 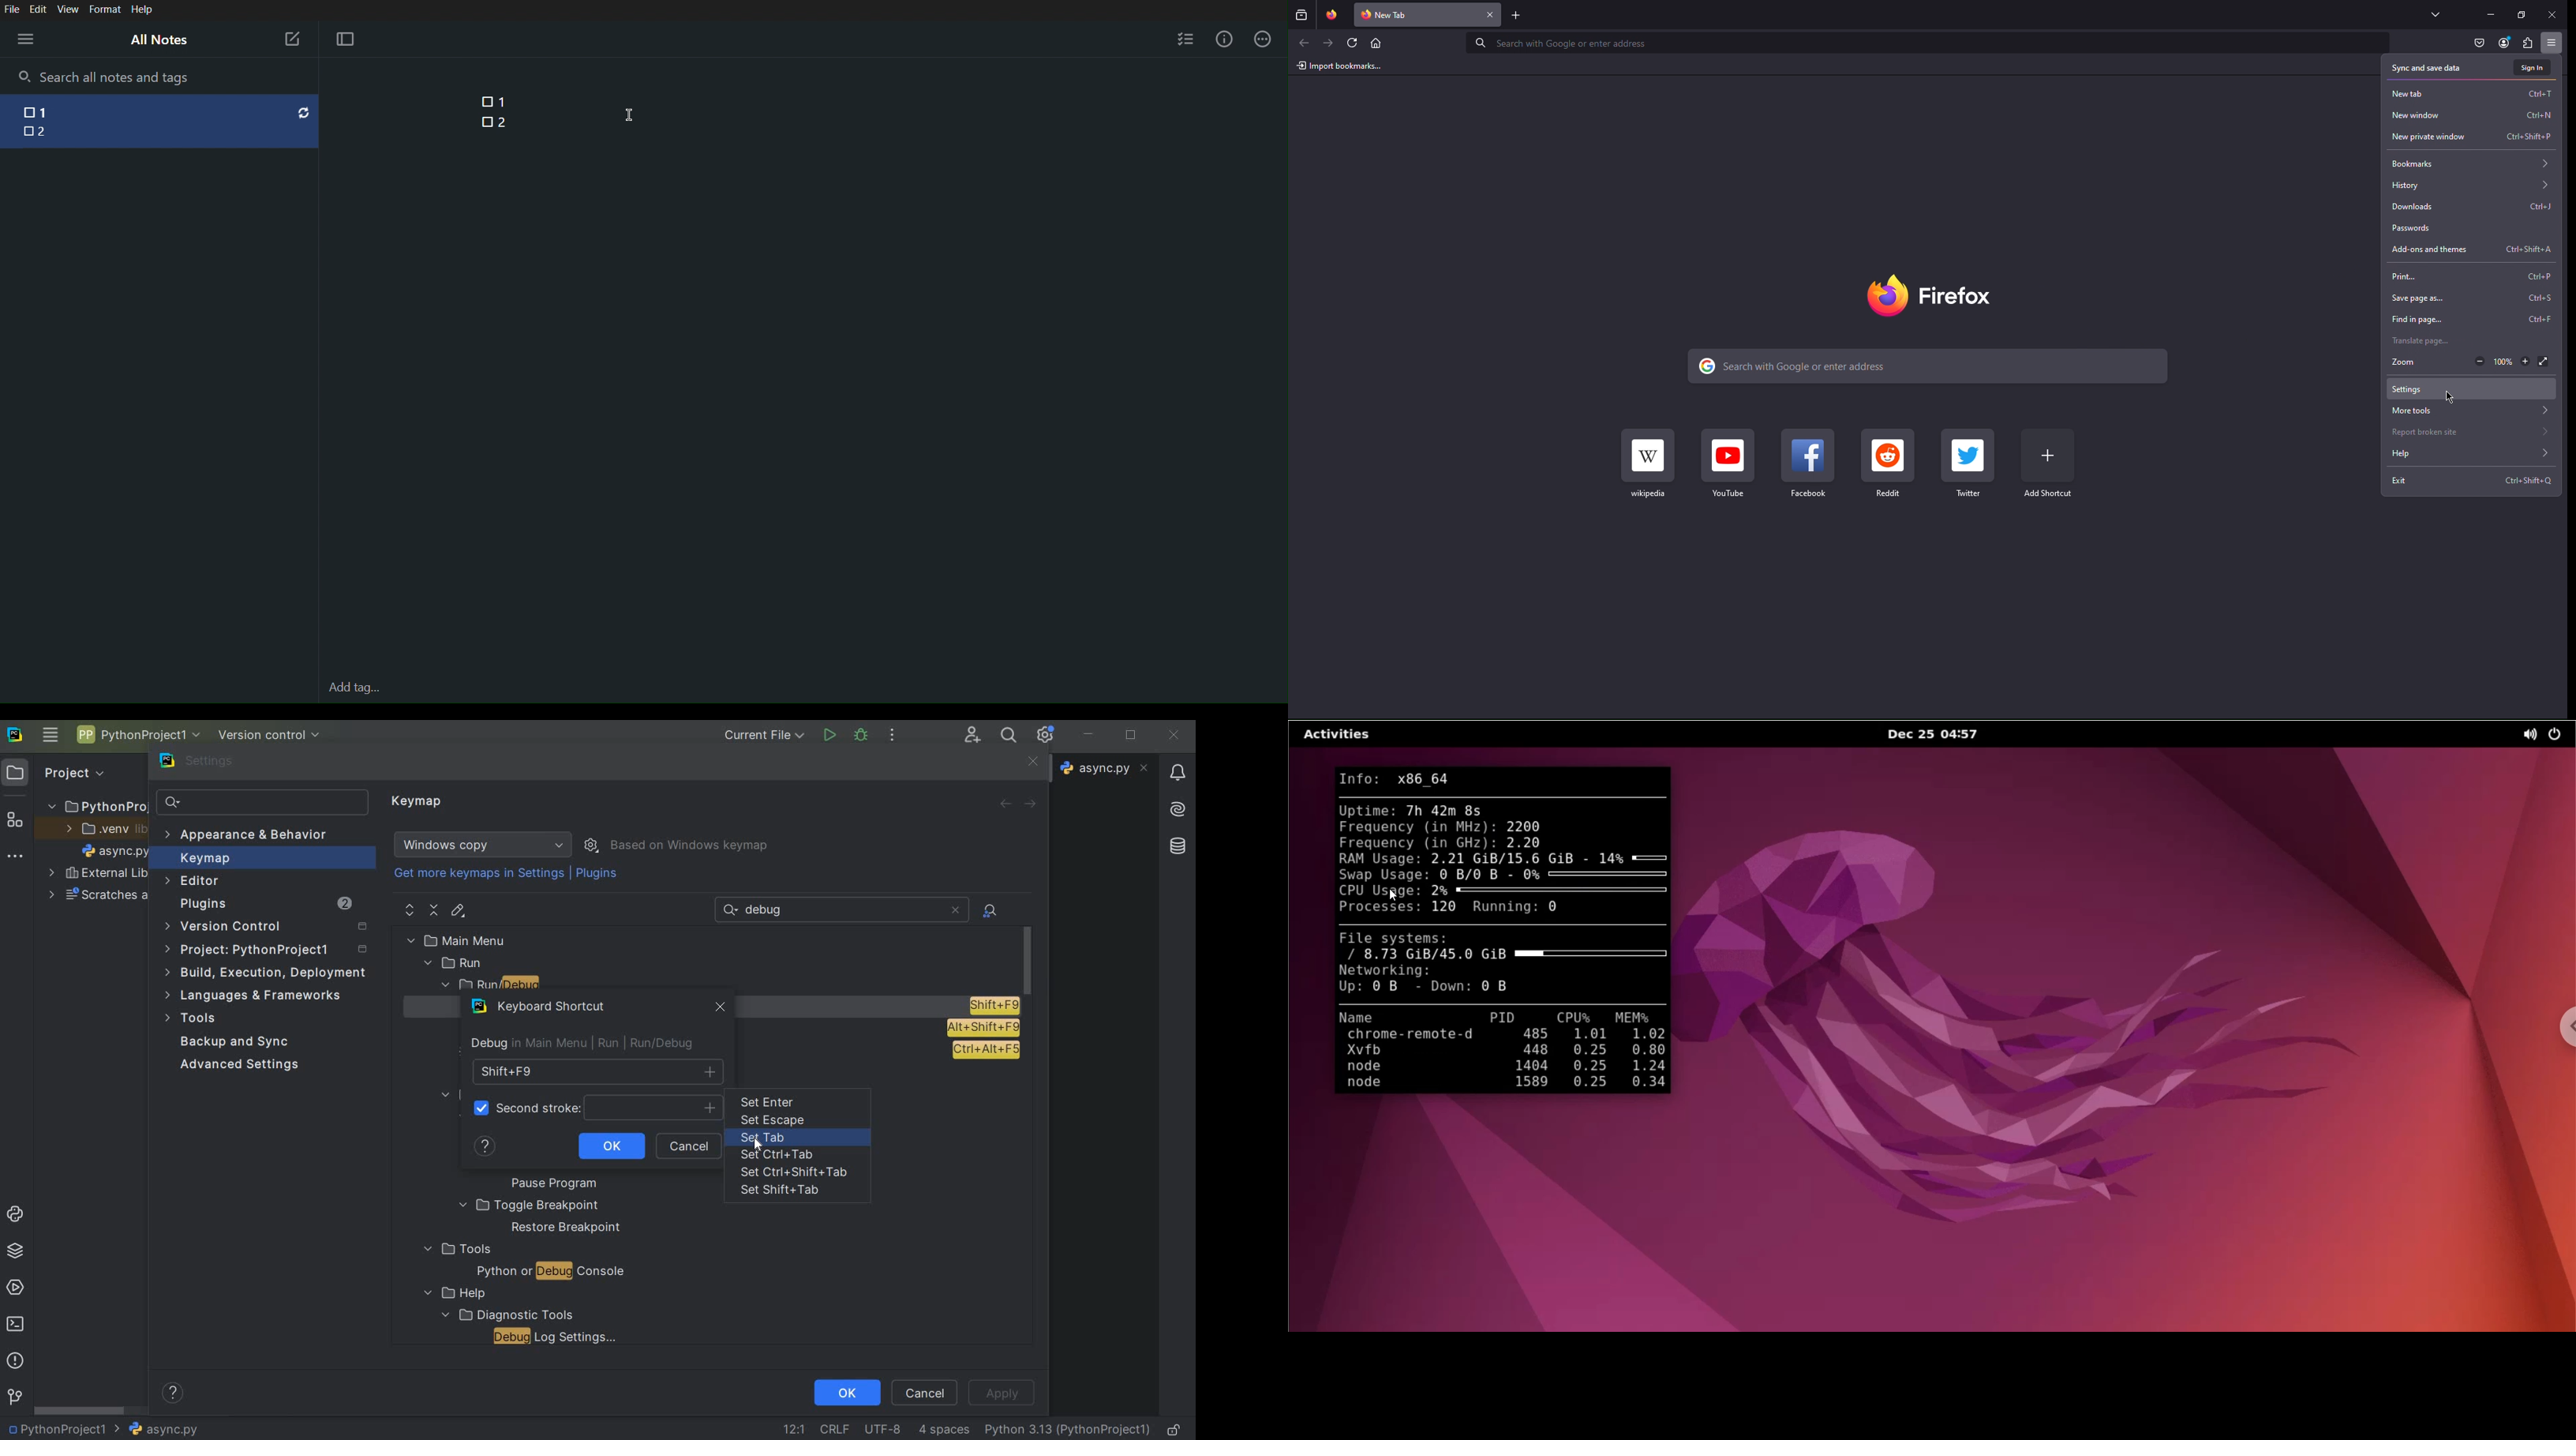 I want to click on View, so click(x=69, y=9).